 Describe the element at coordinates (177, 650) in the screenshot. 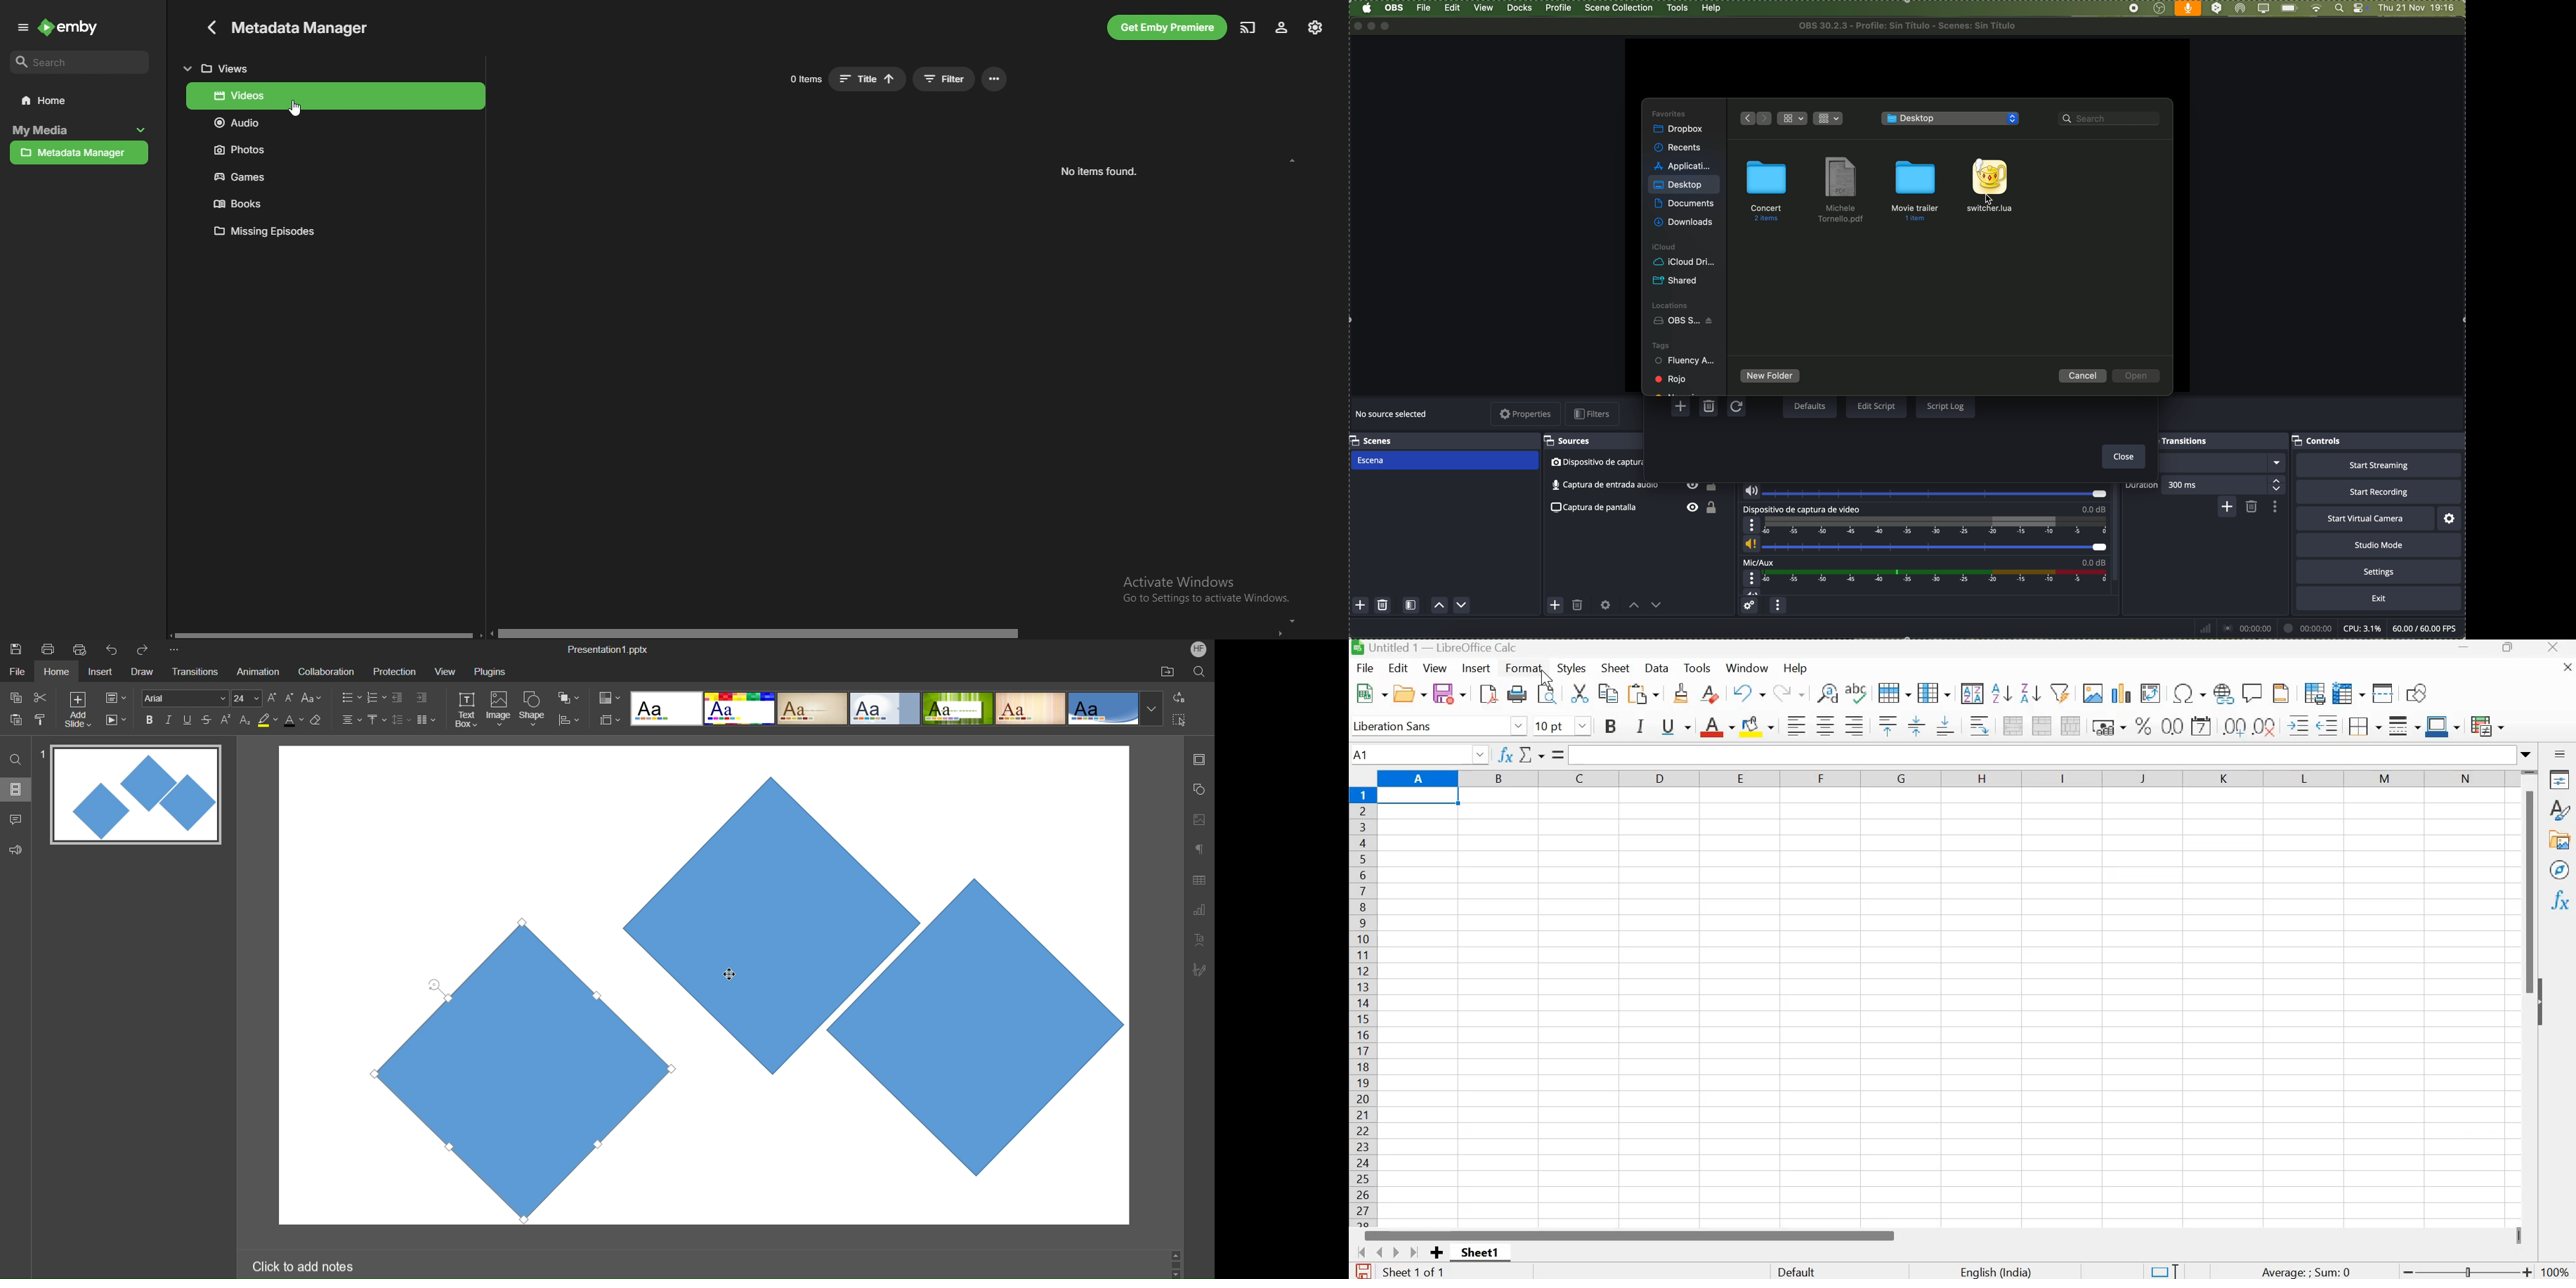

I see `More` at that location.